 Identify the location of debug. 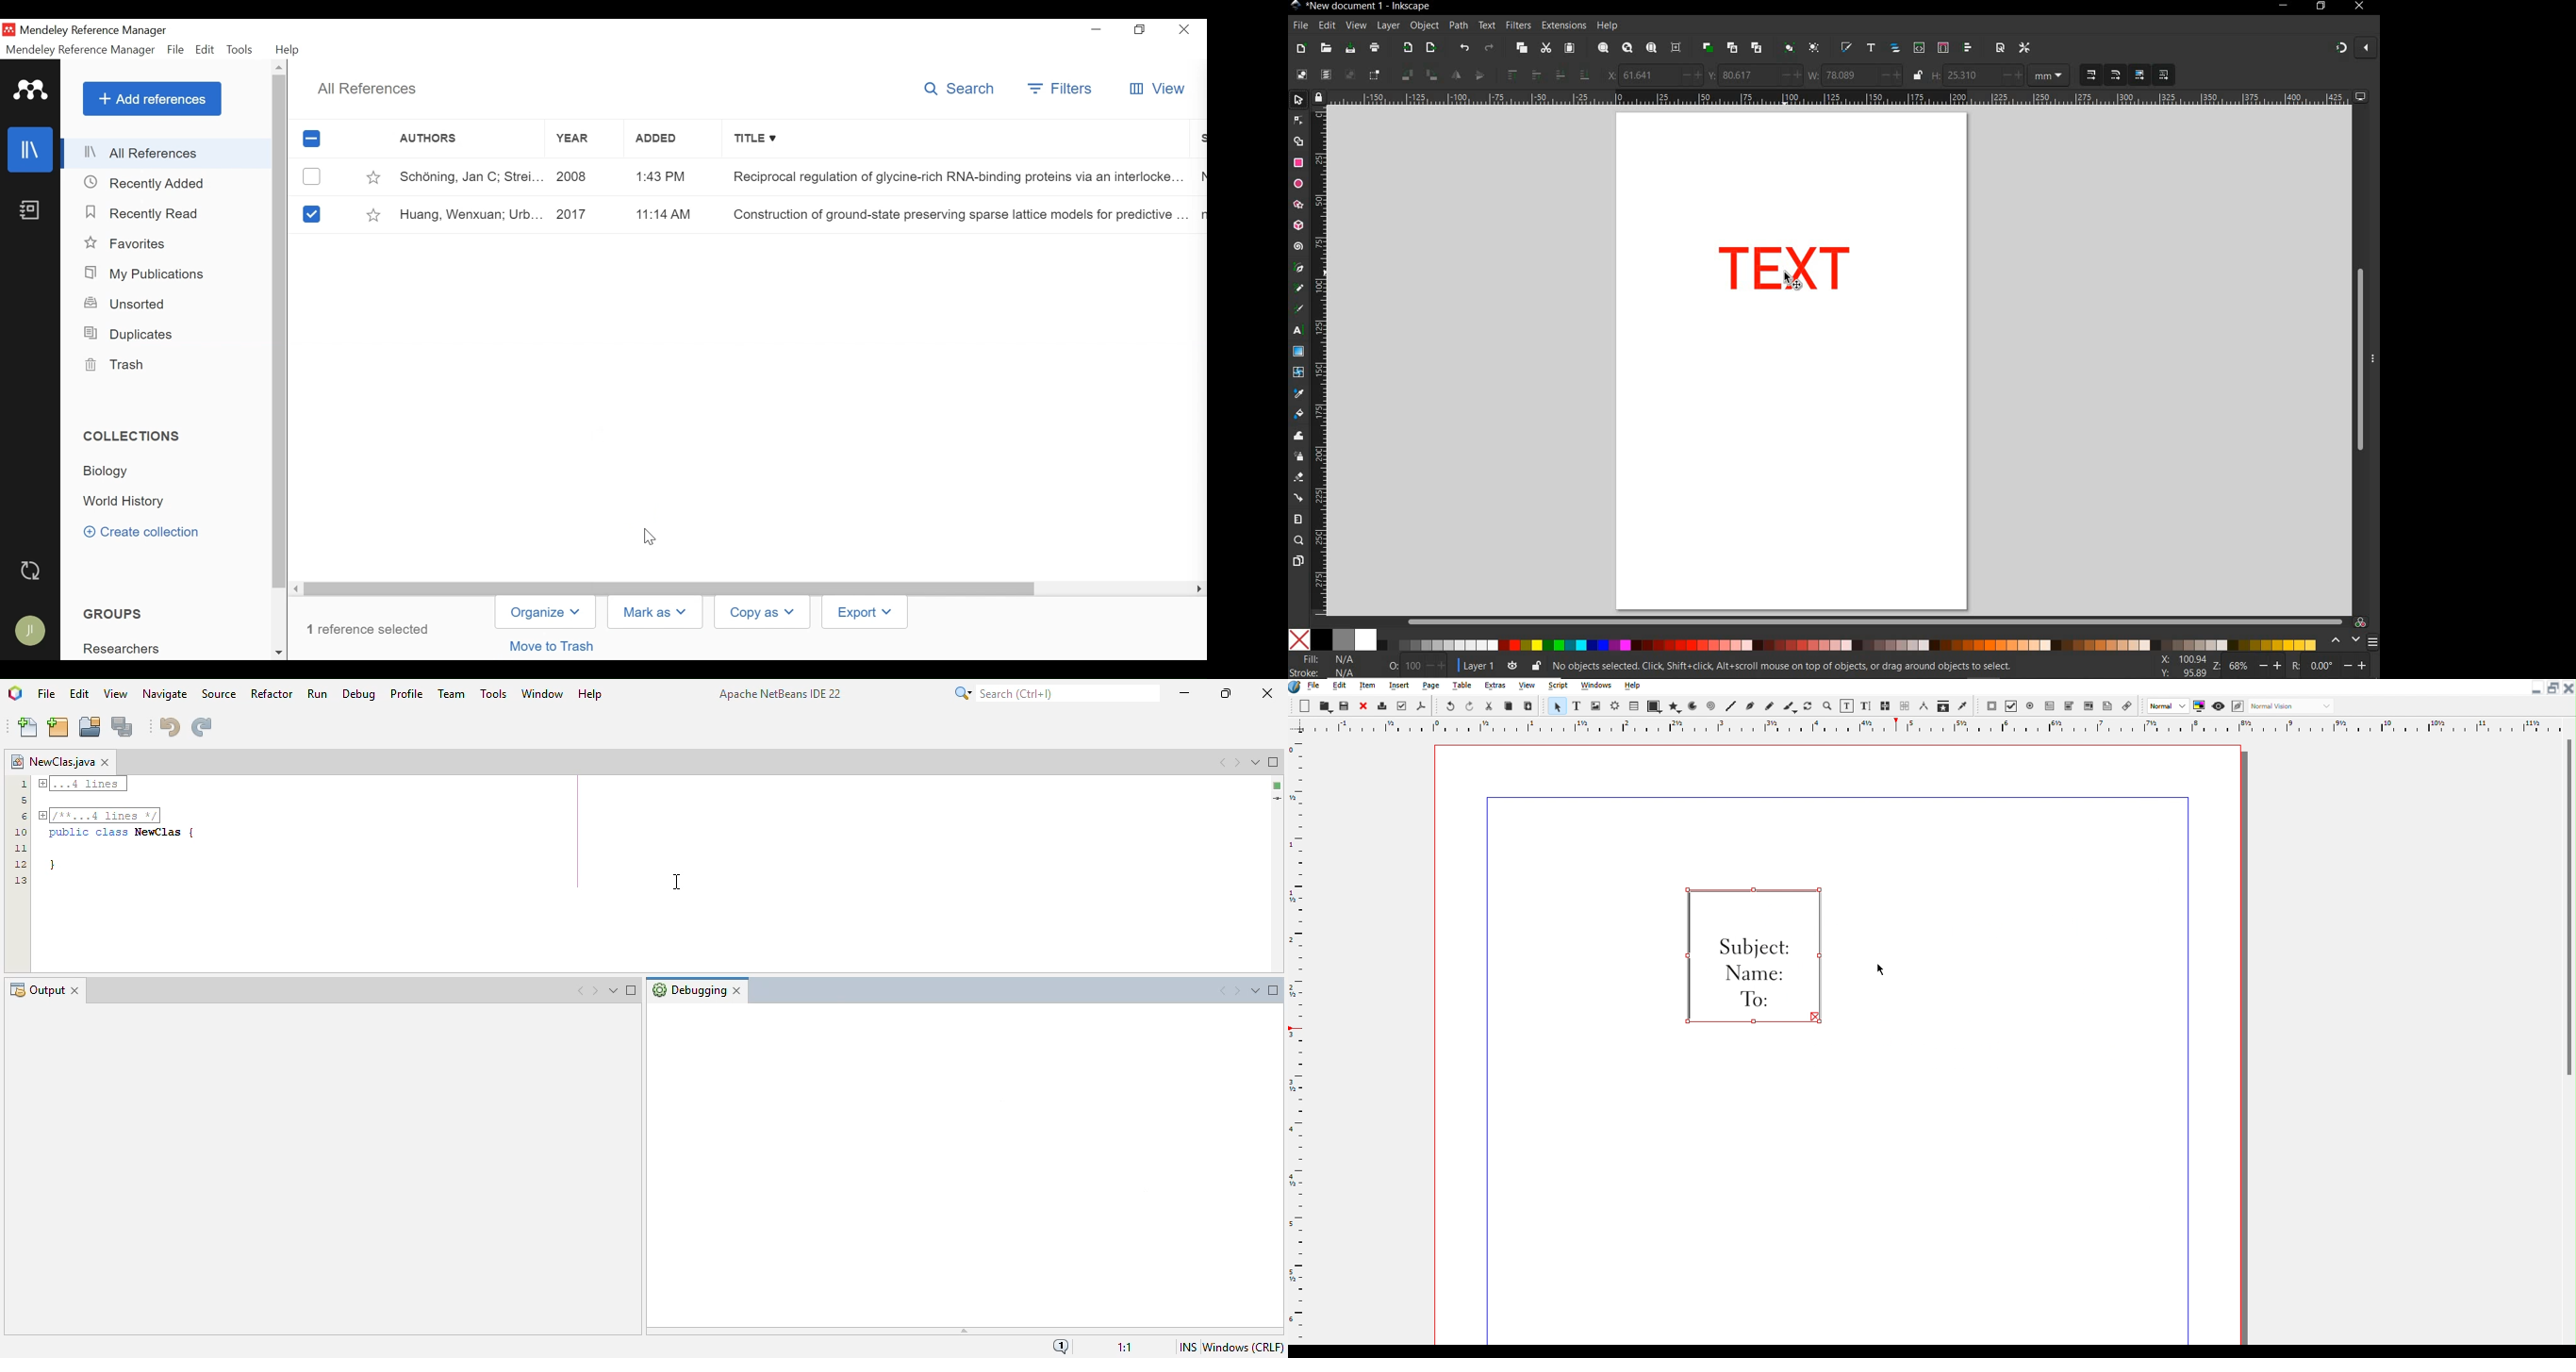
(359, 693).